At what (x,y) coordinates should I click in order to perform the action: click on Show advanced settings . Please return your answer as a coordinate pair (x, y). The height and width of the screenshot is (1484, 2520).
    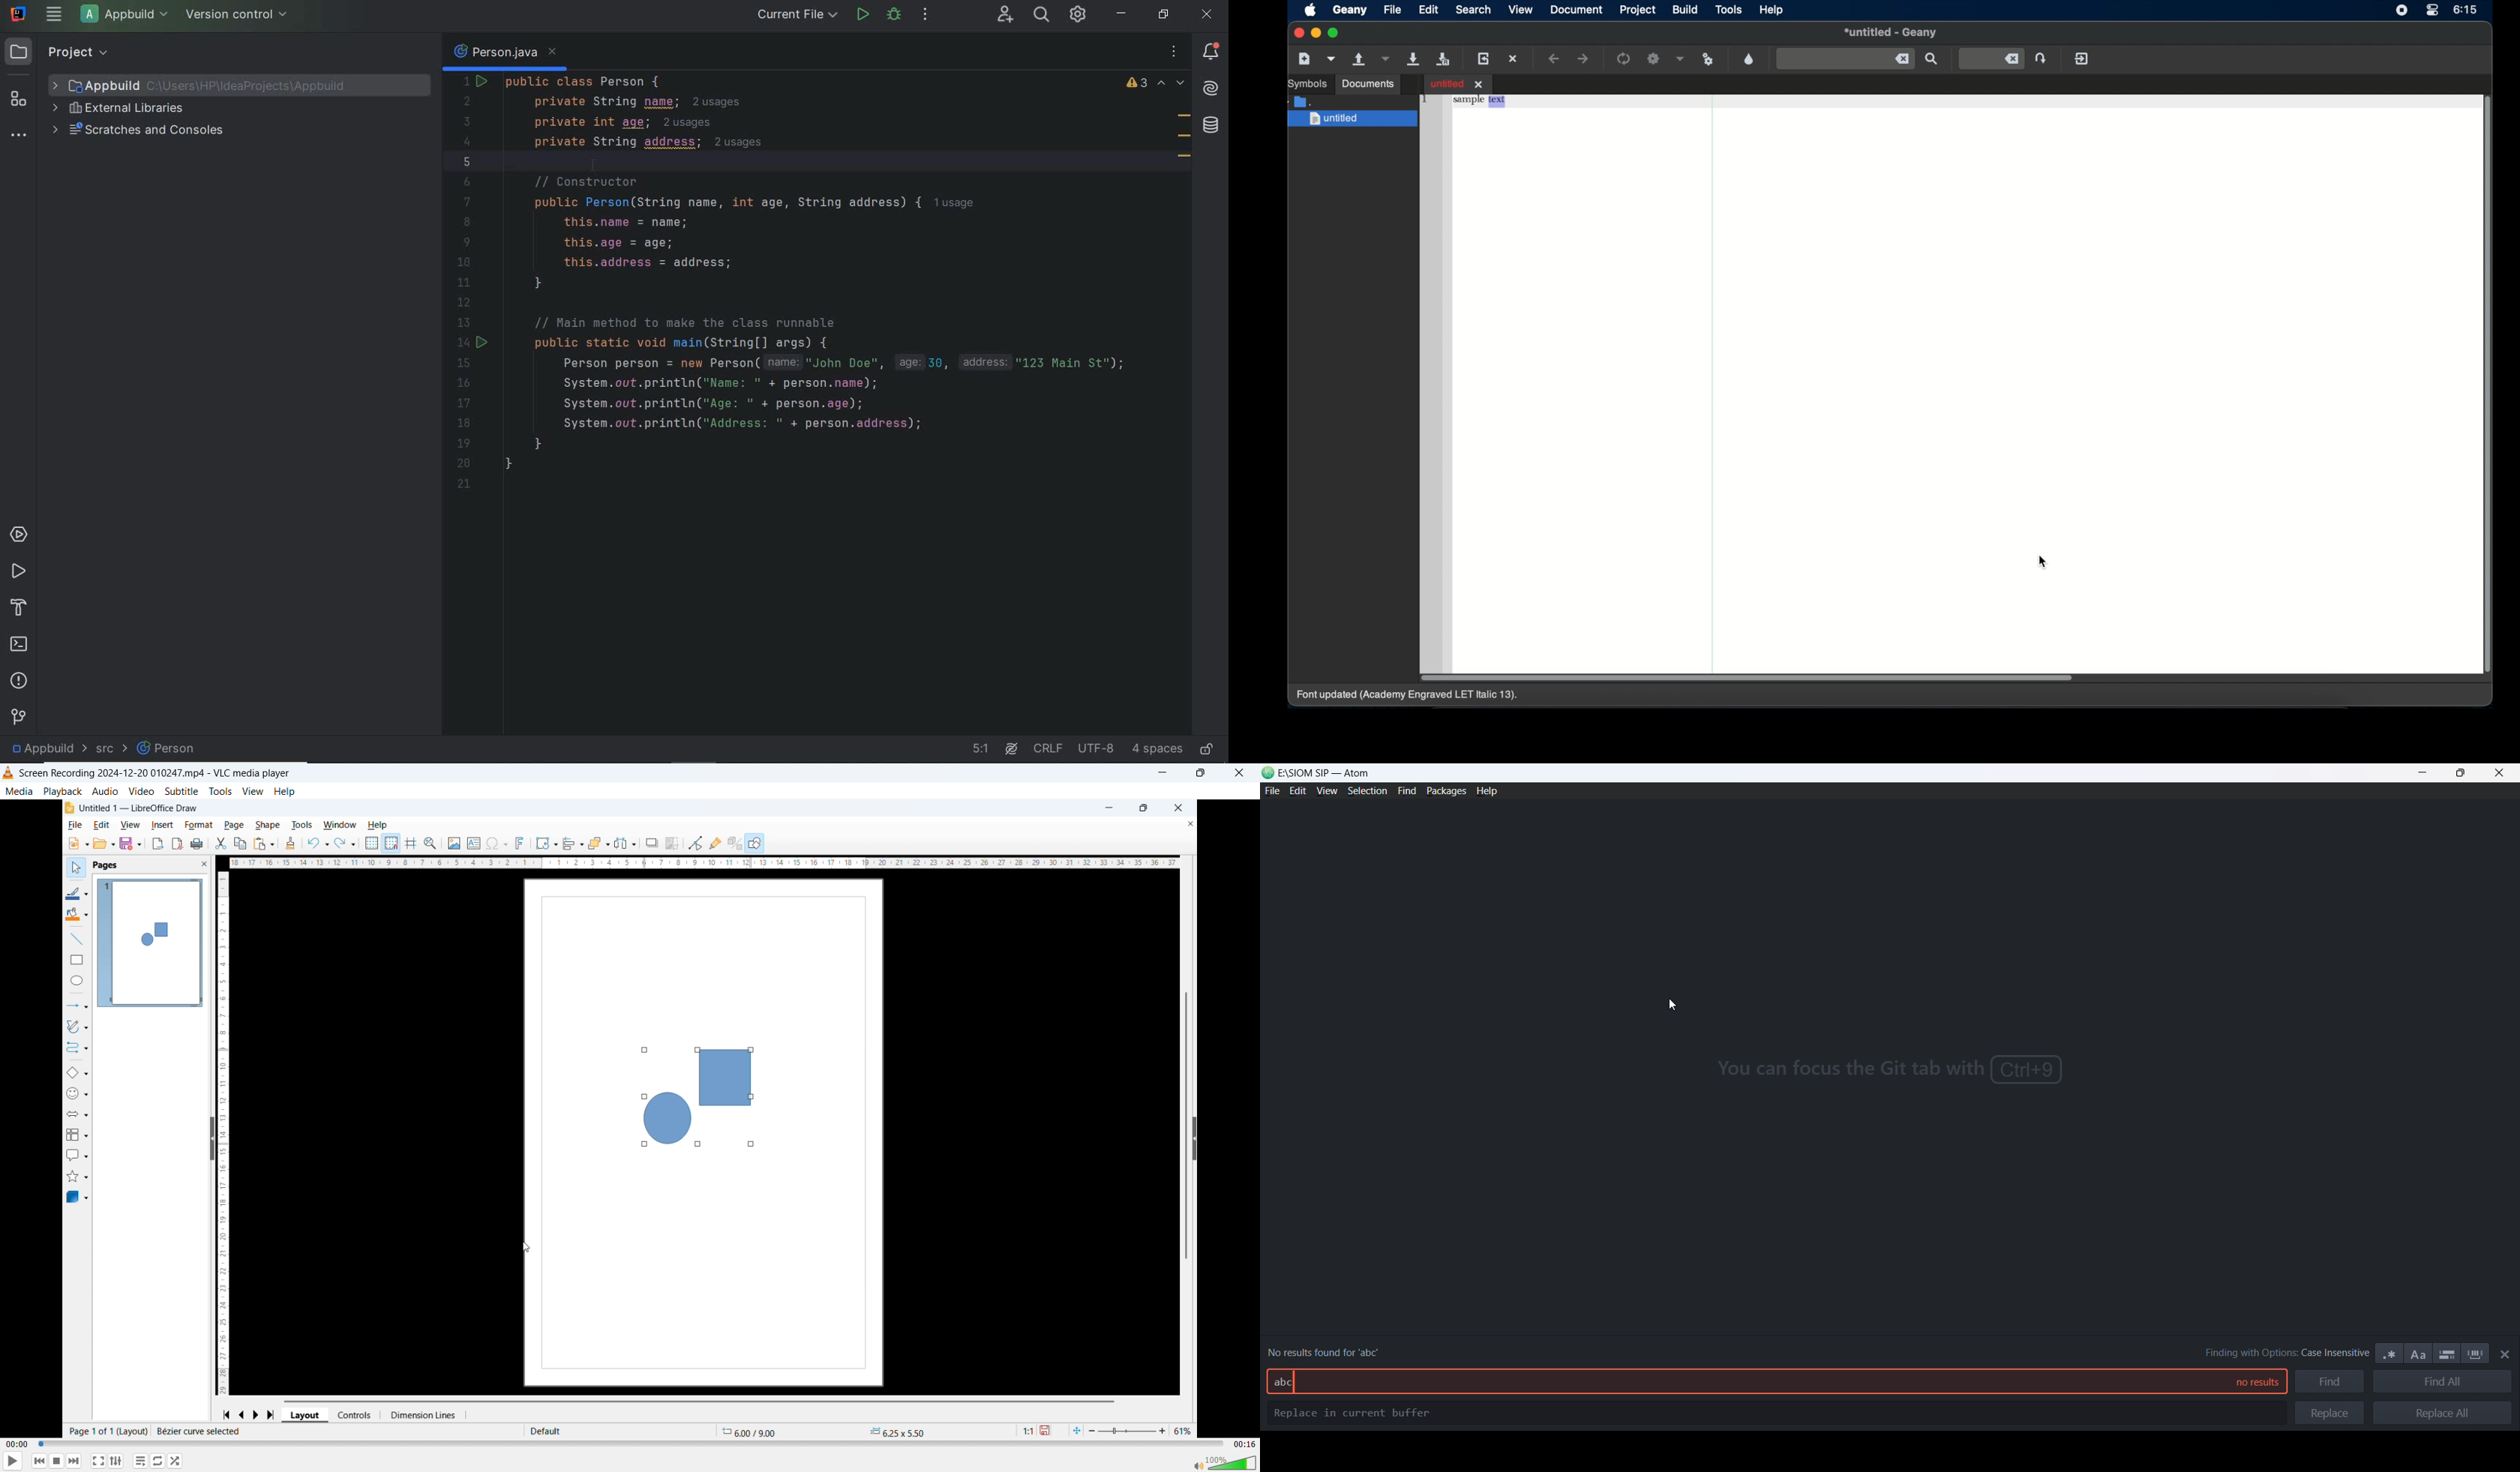
    Looking at the image, I should click on (116, 1461).